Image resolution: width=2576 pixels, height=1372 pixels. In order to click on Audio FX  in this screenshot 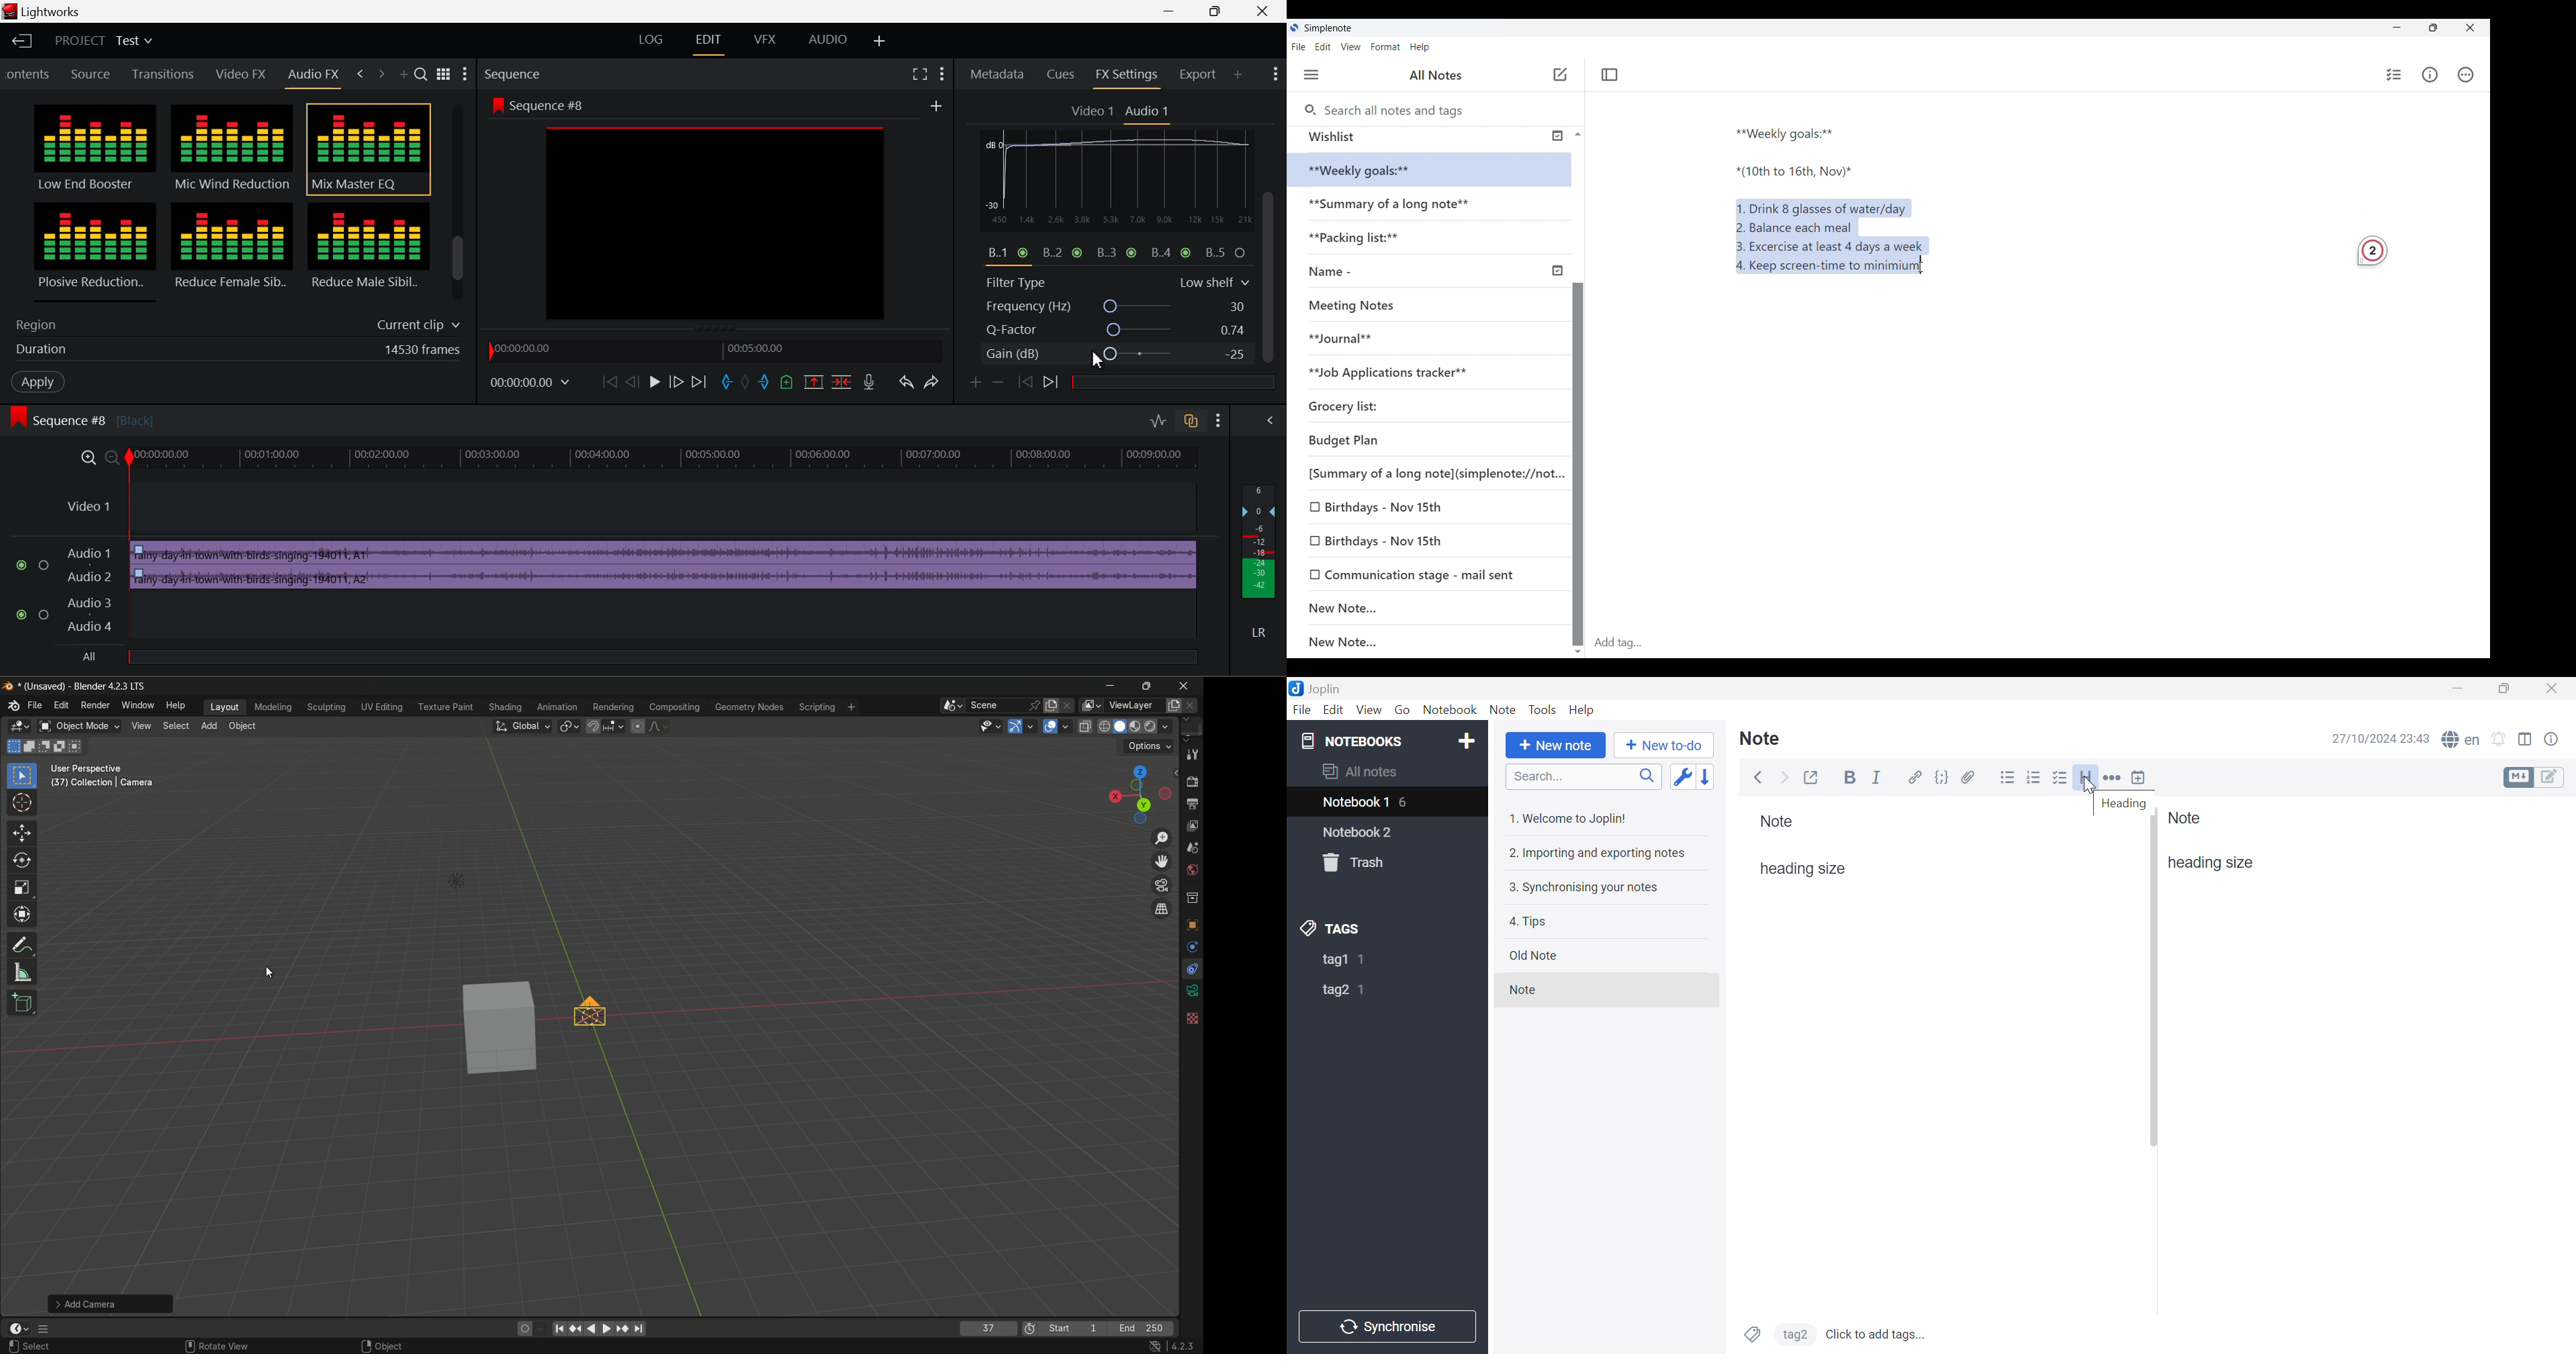, I will do `click(314, 74)`.